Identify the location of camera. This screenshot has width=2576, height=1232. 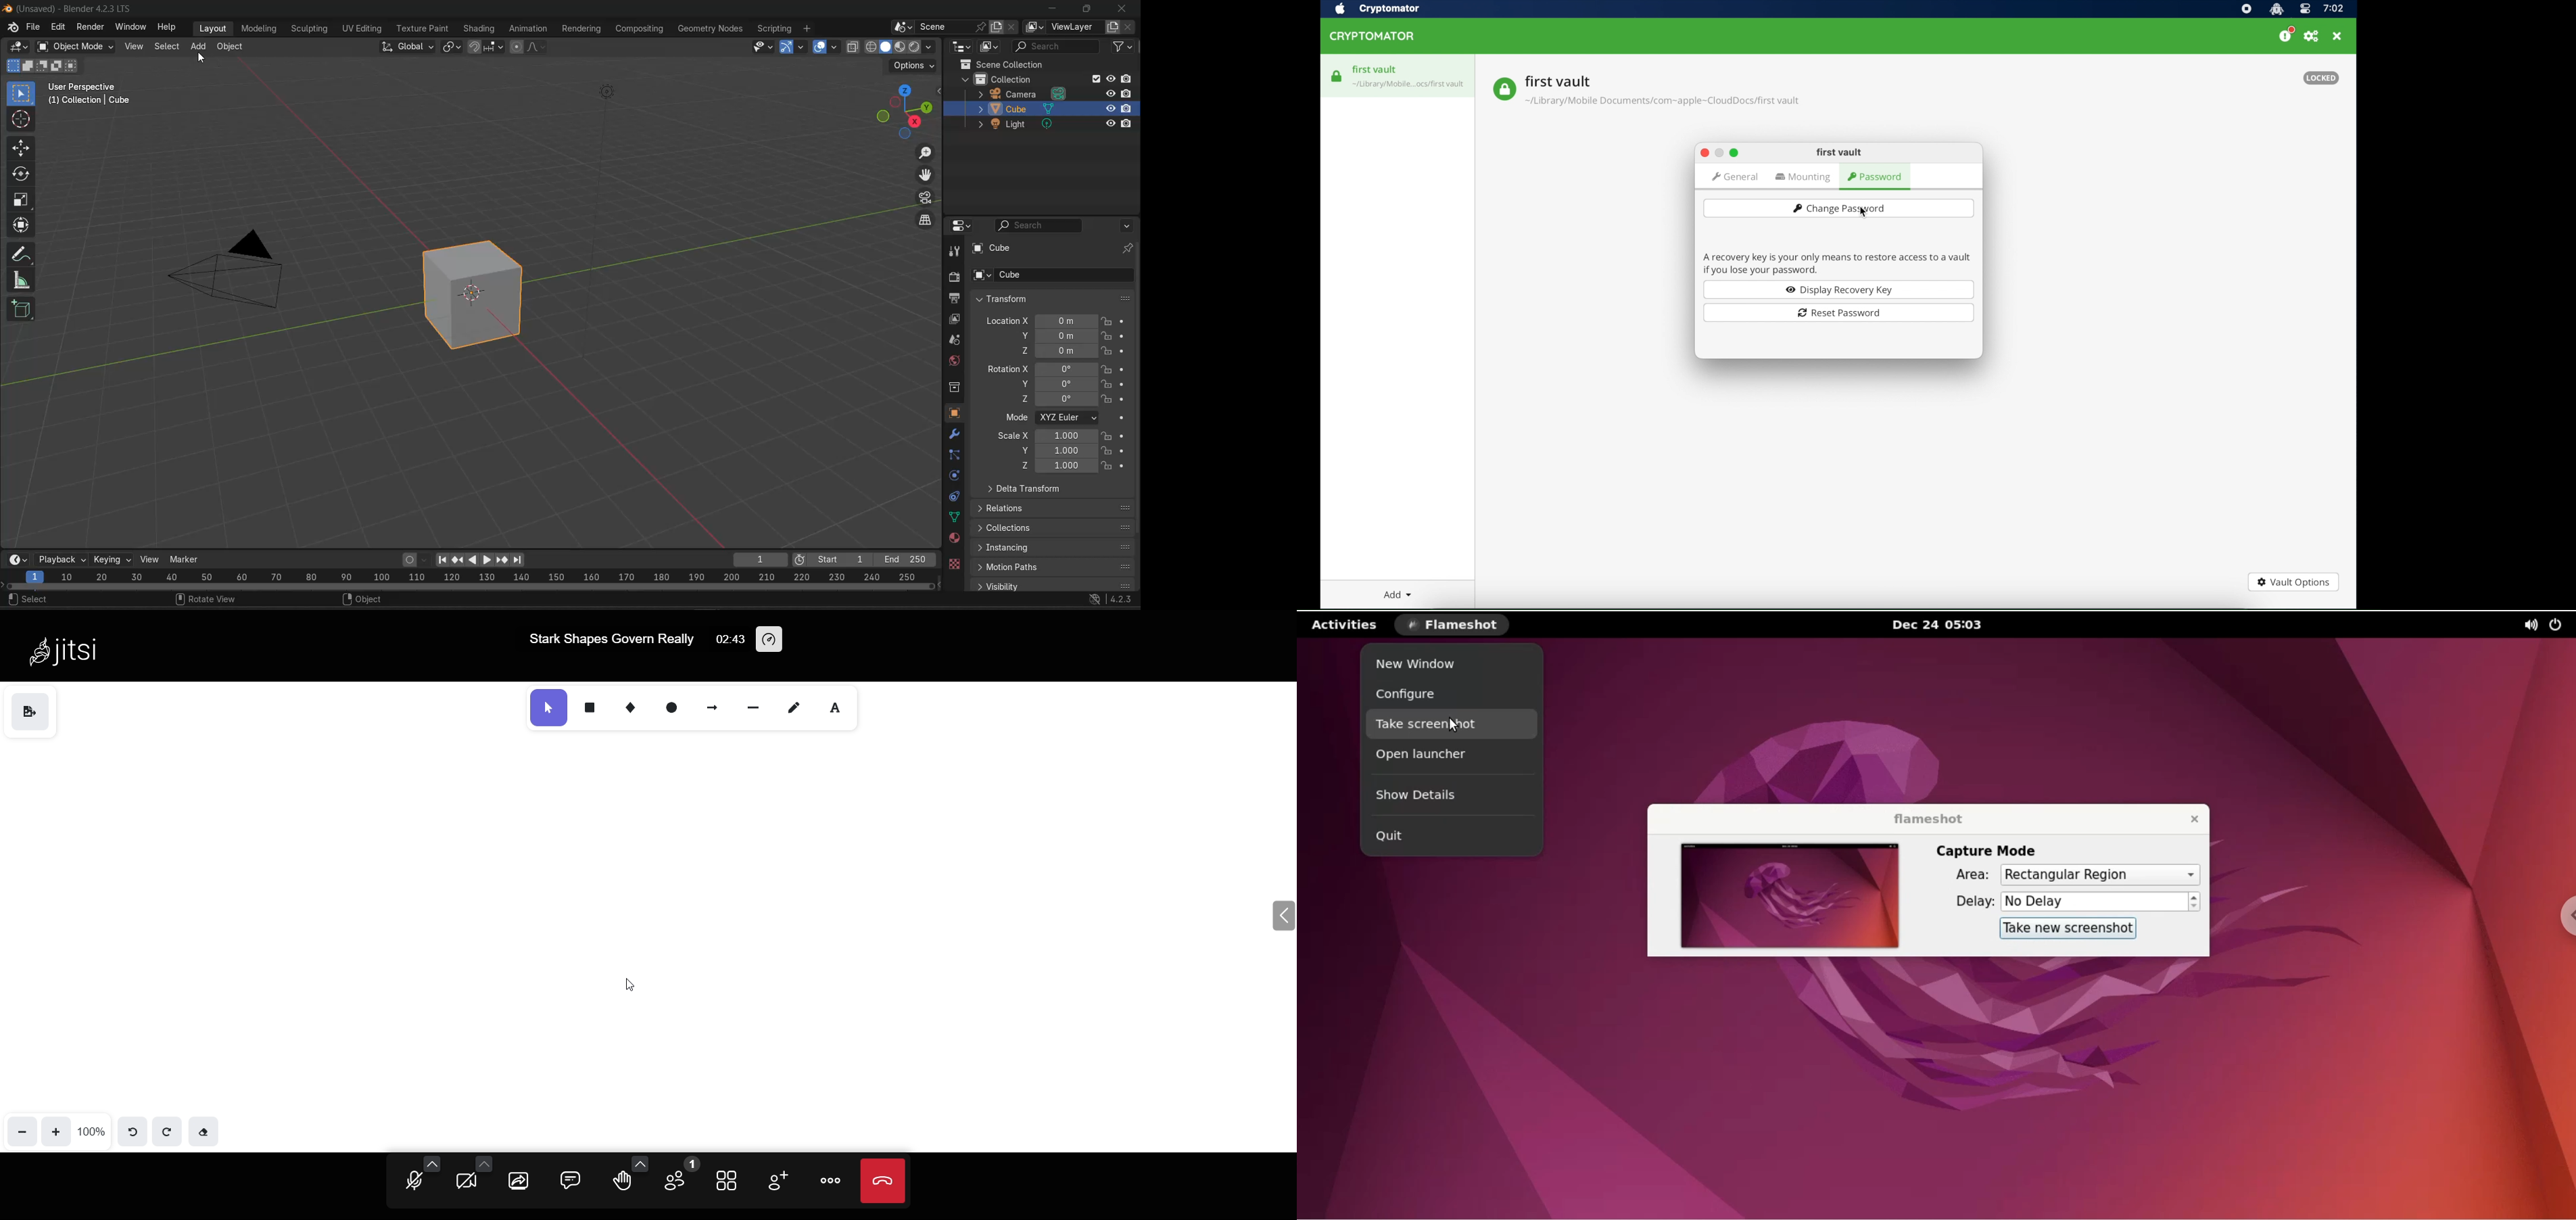
(605, 221).